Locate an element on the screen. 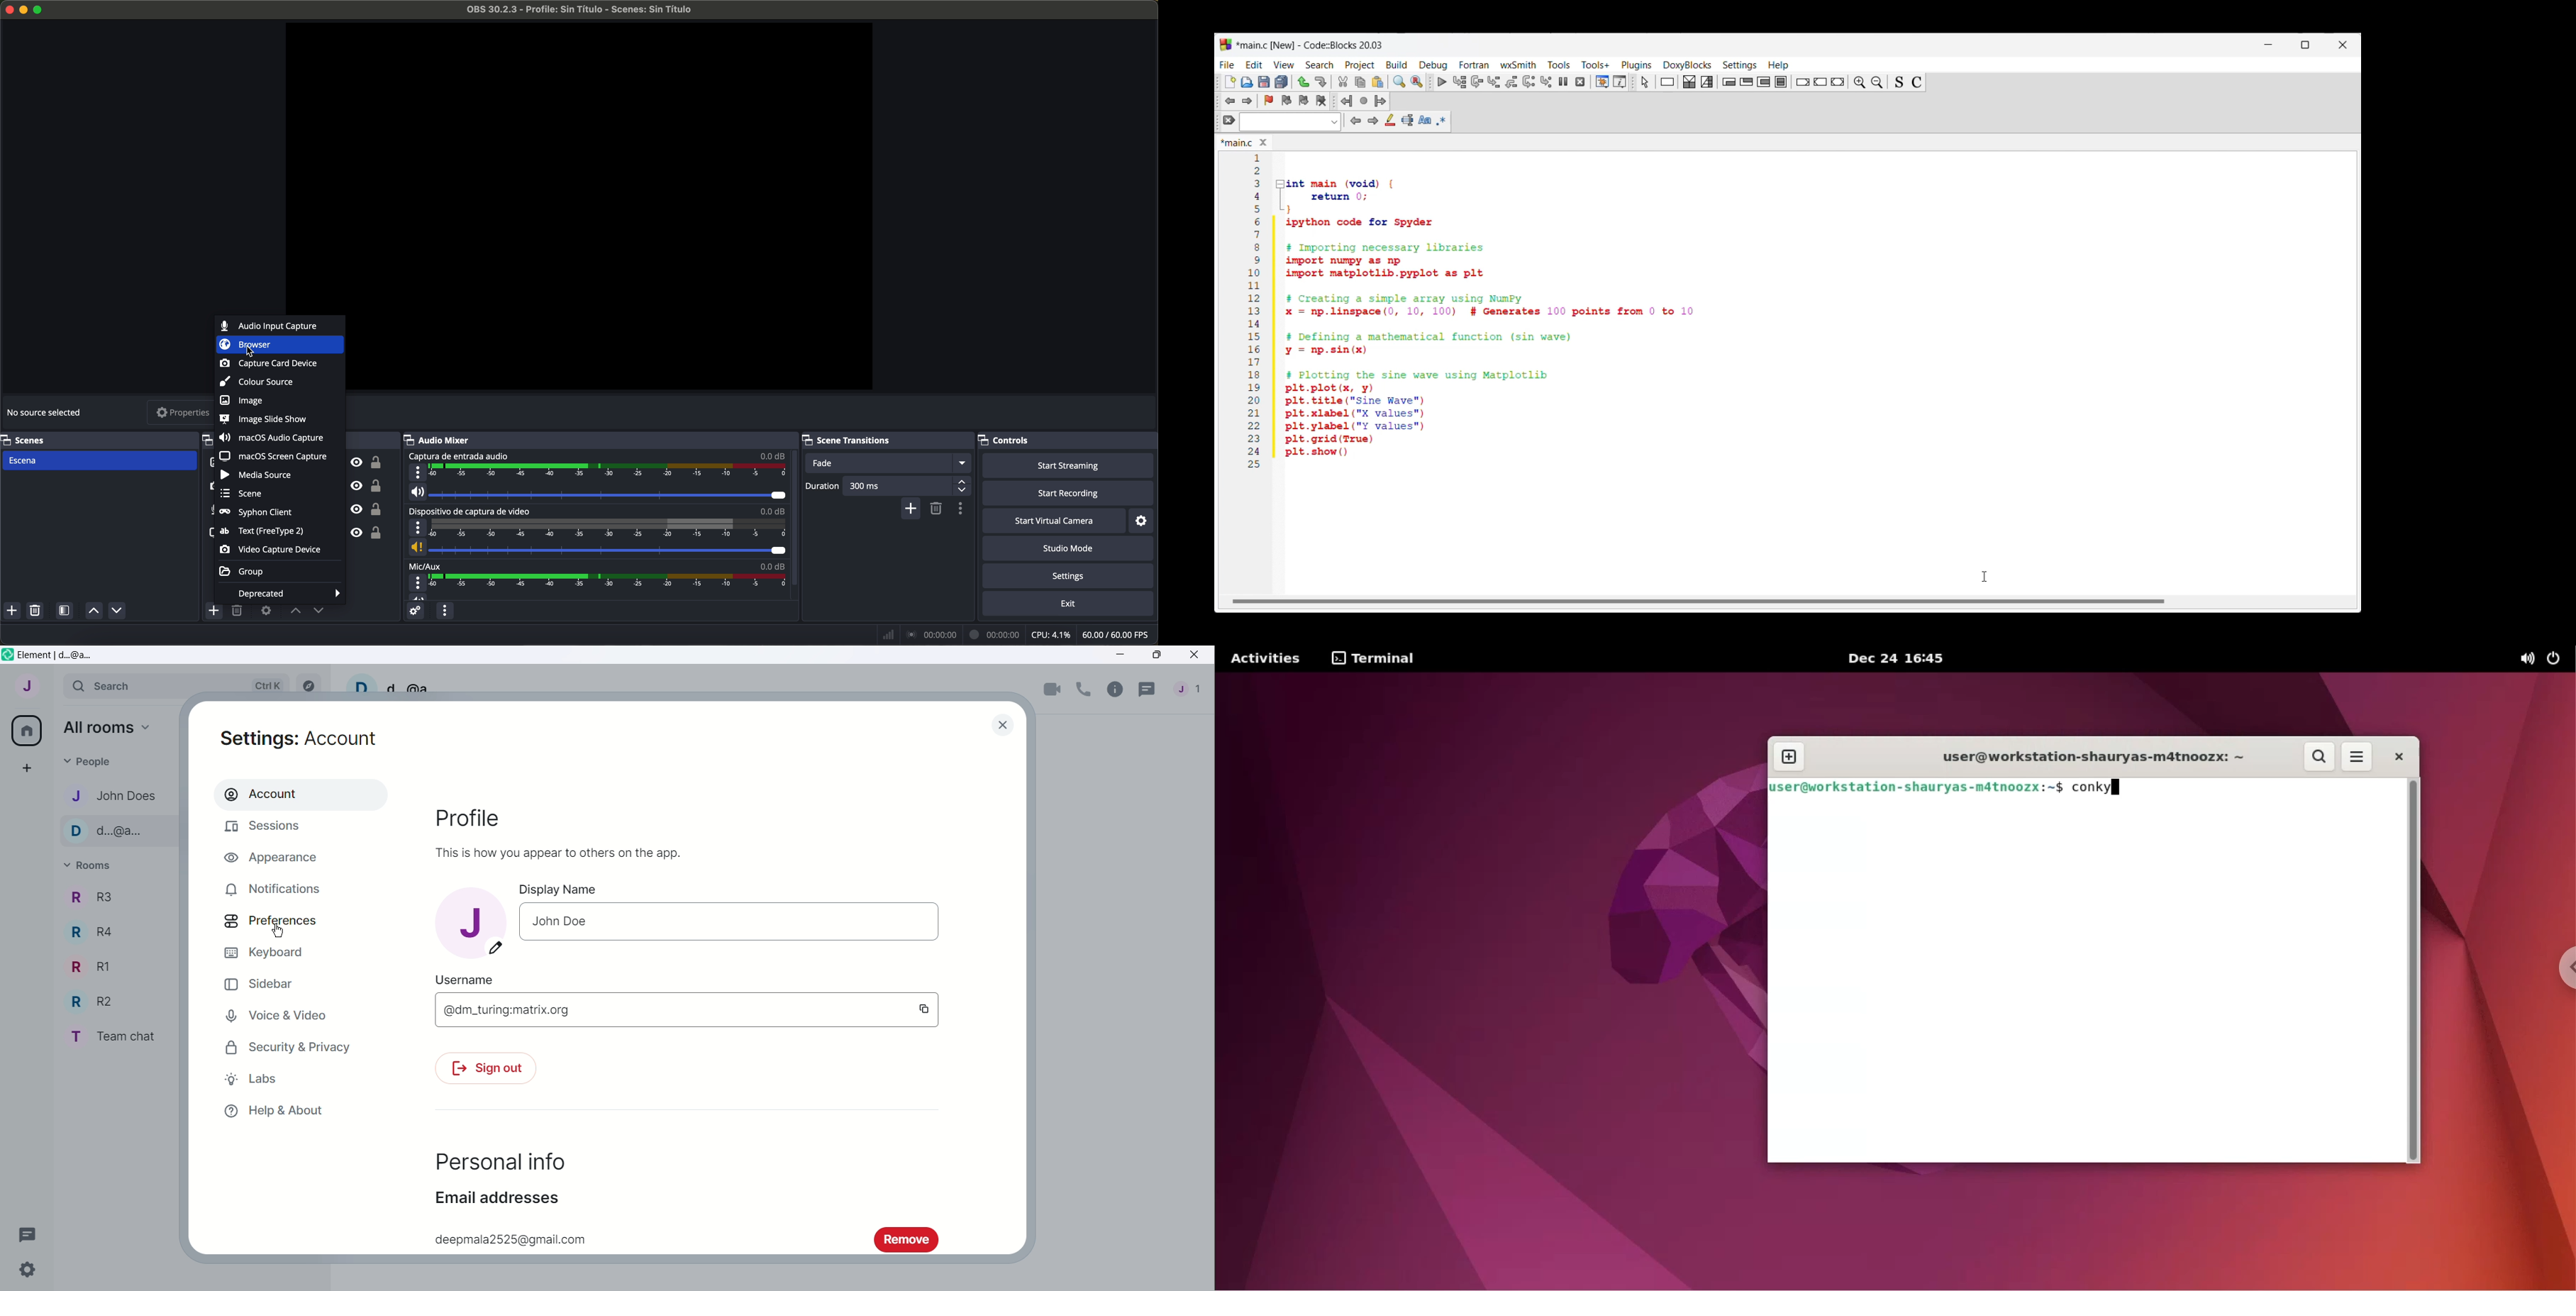 Image resolution: width=2576 pixels, height=1316 pixels. wxSmith menu is located at coordinates (1519, 65).